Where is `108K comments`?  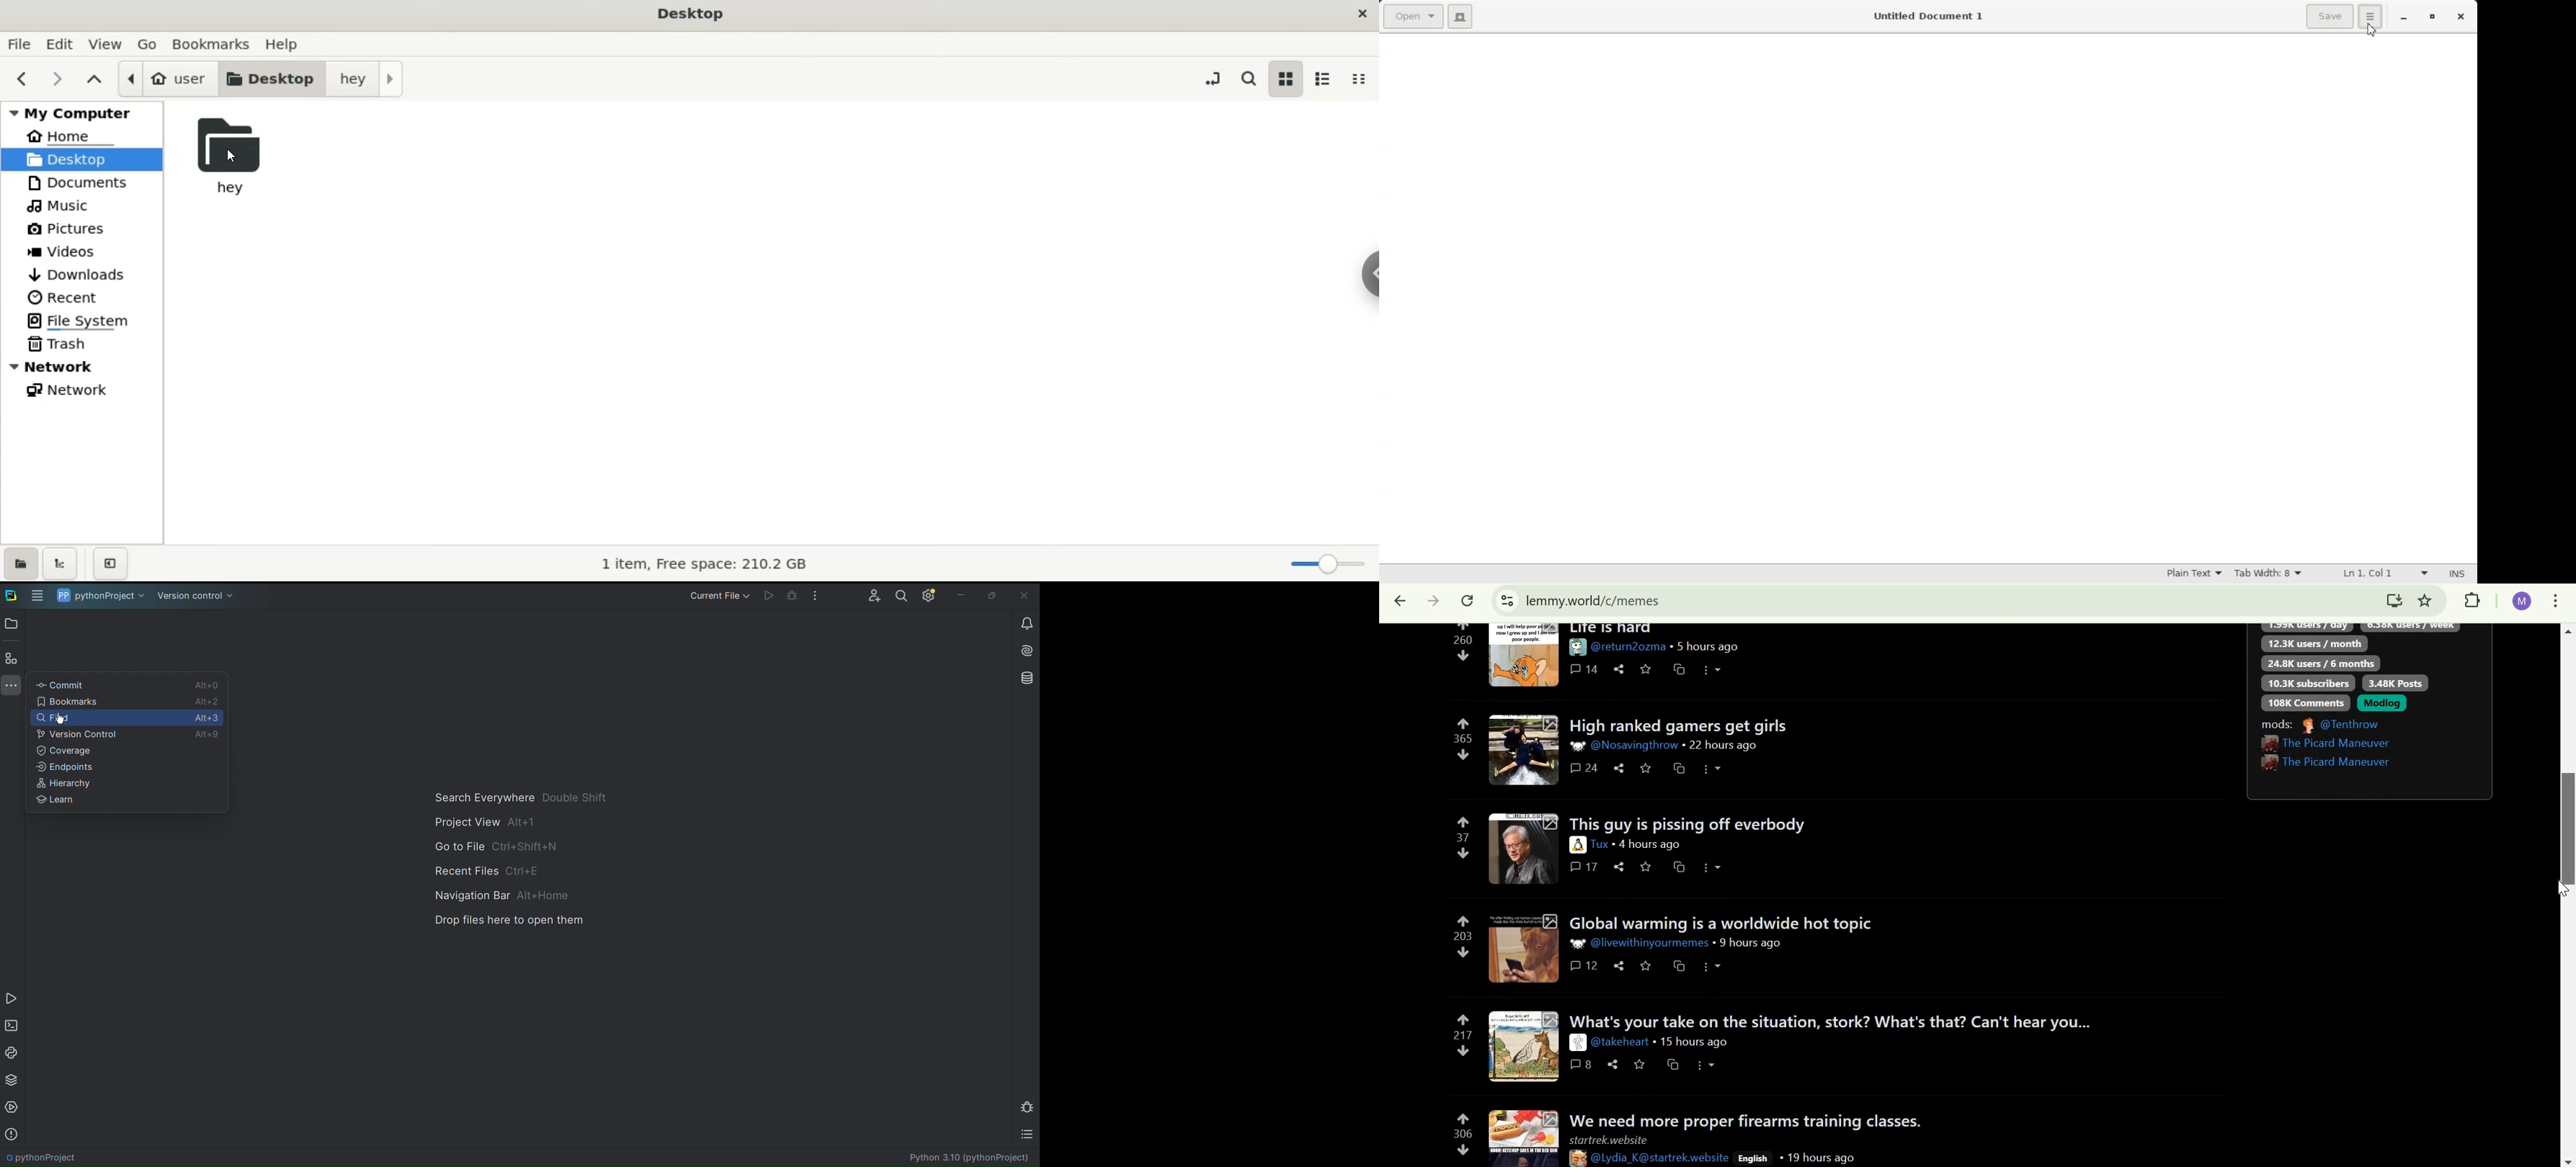 108K comments is located at coordinates (2308, 703).